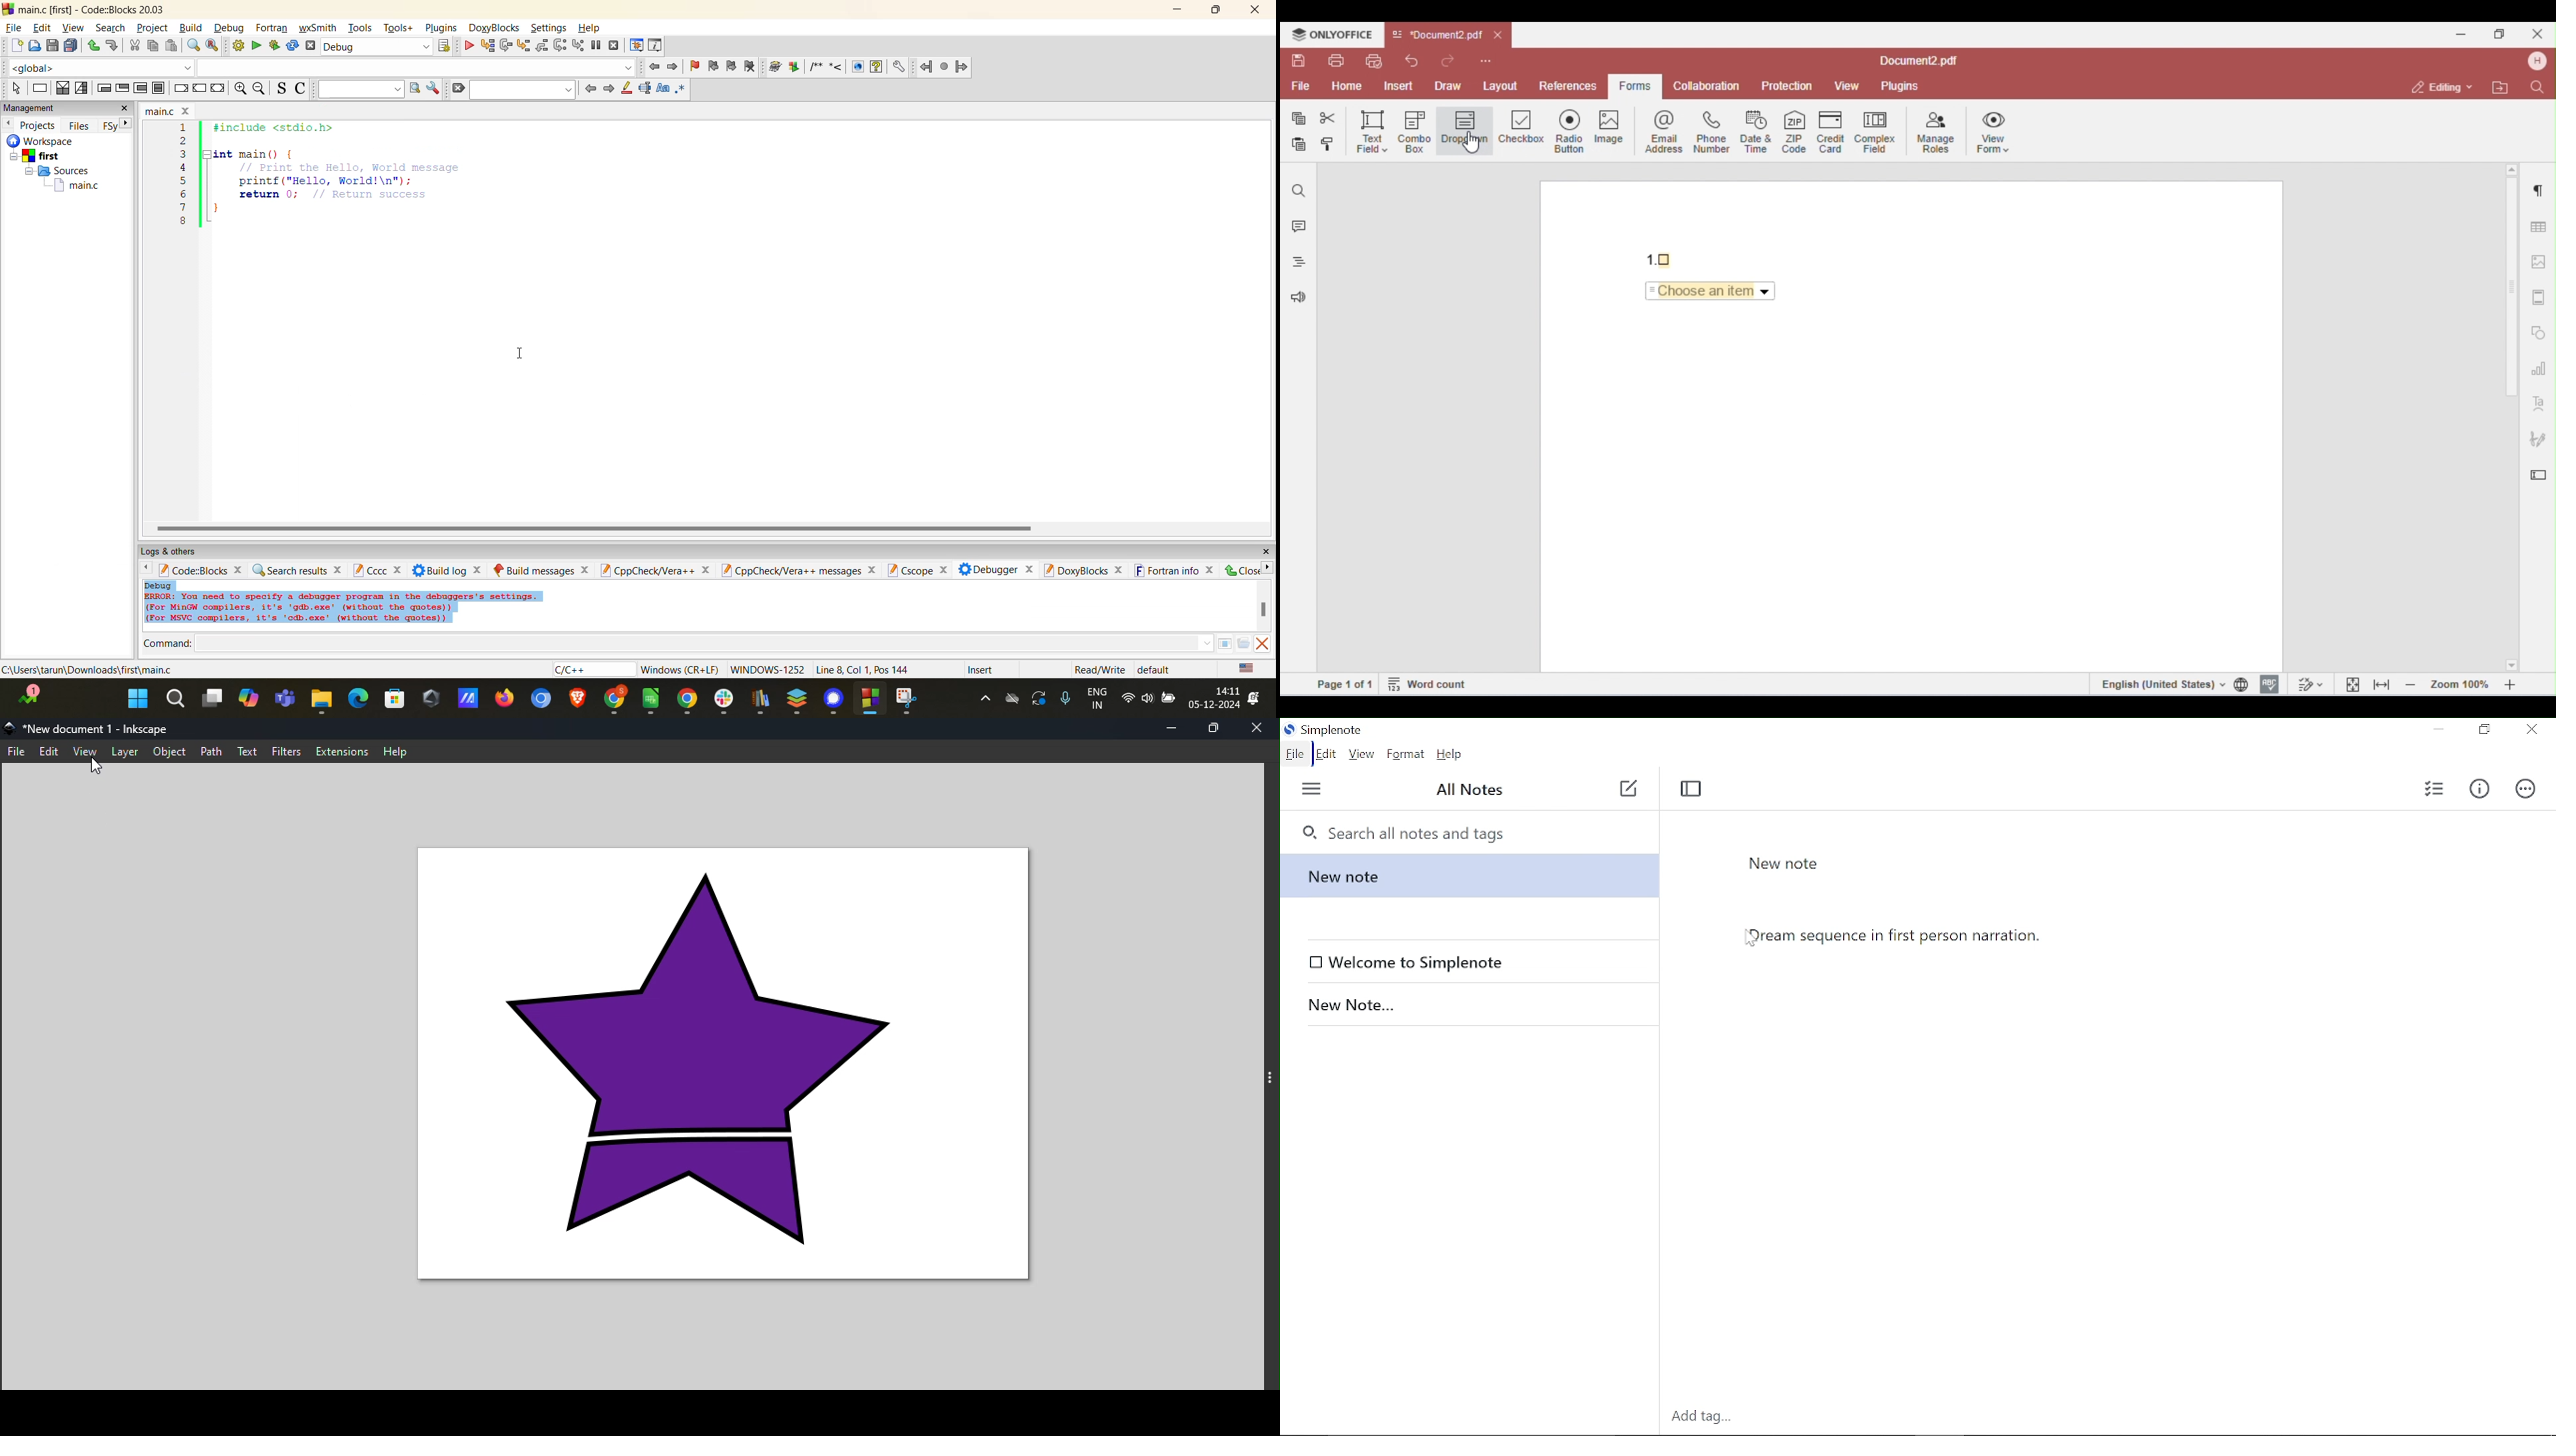 The height and width of the screenshot is (1456, 2576). What do you see at coordinates (285, 90) in the screenshot?
I see `toggle source` at bounding box center [285, 90].